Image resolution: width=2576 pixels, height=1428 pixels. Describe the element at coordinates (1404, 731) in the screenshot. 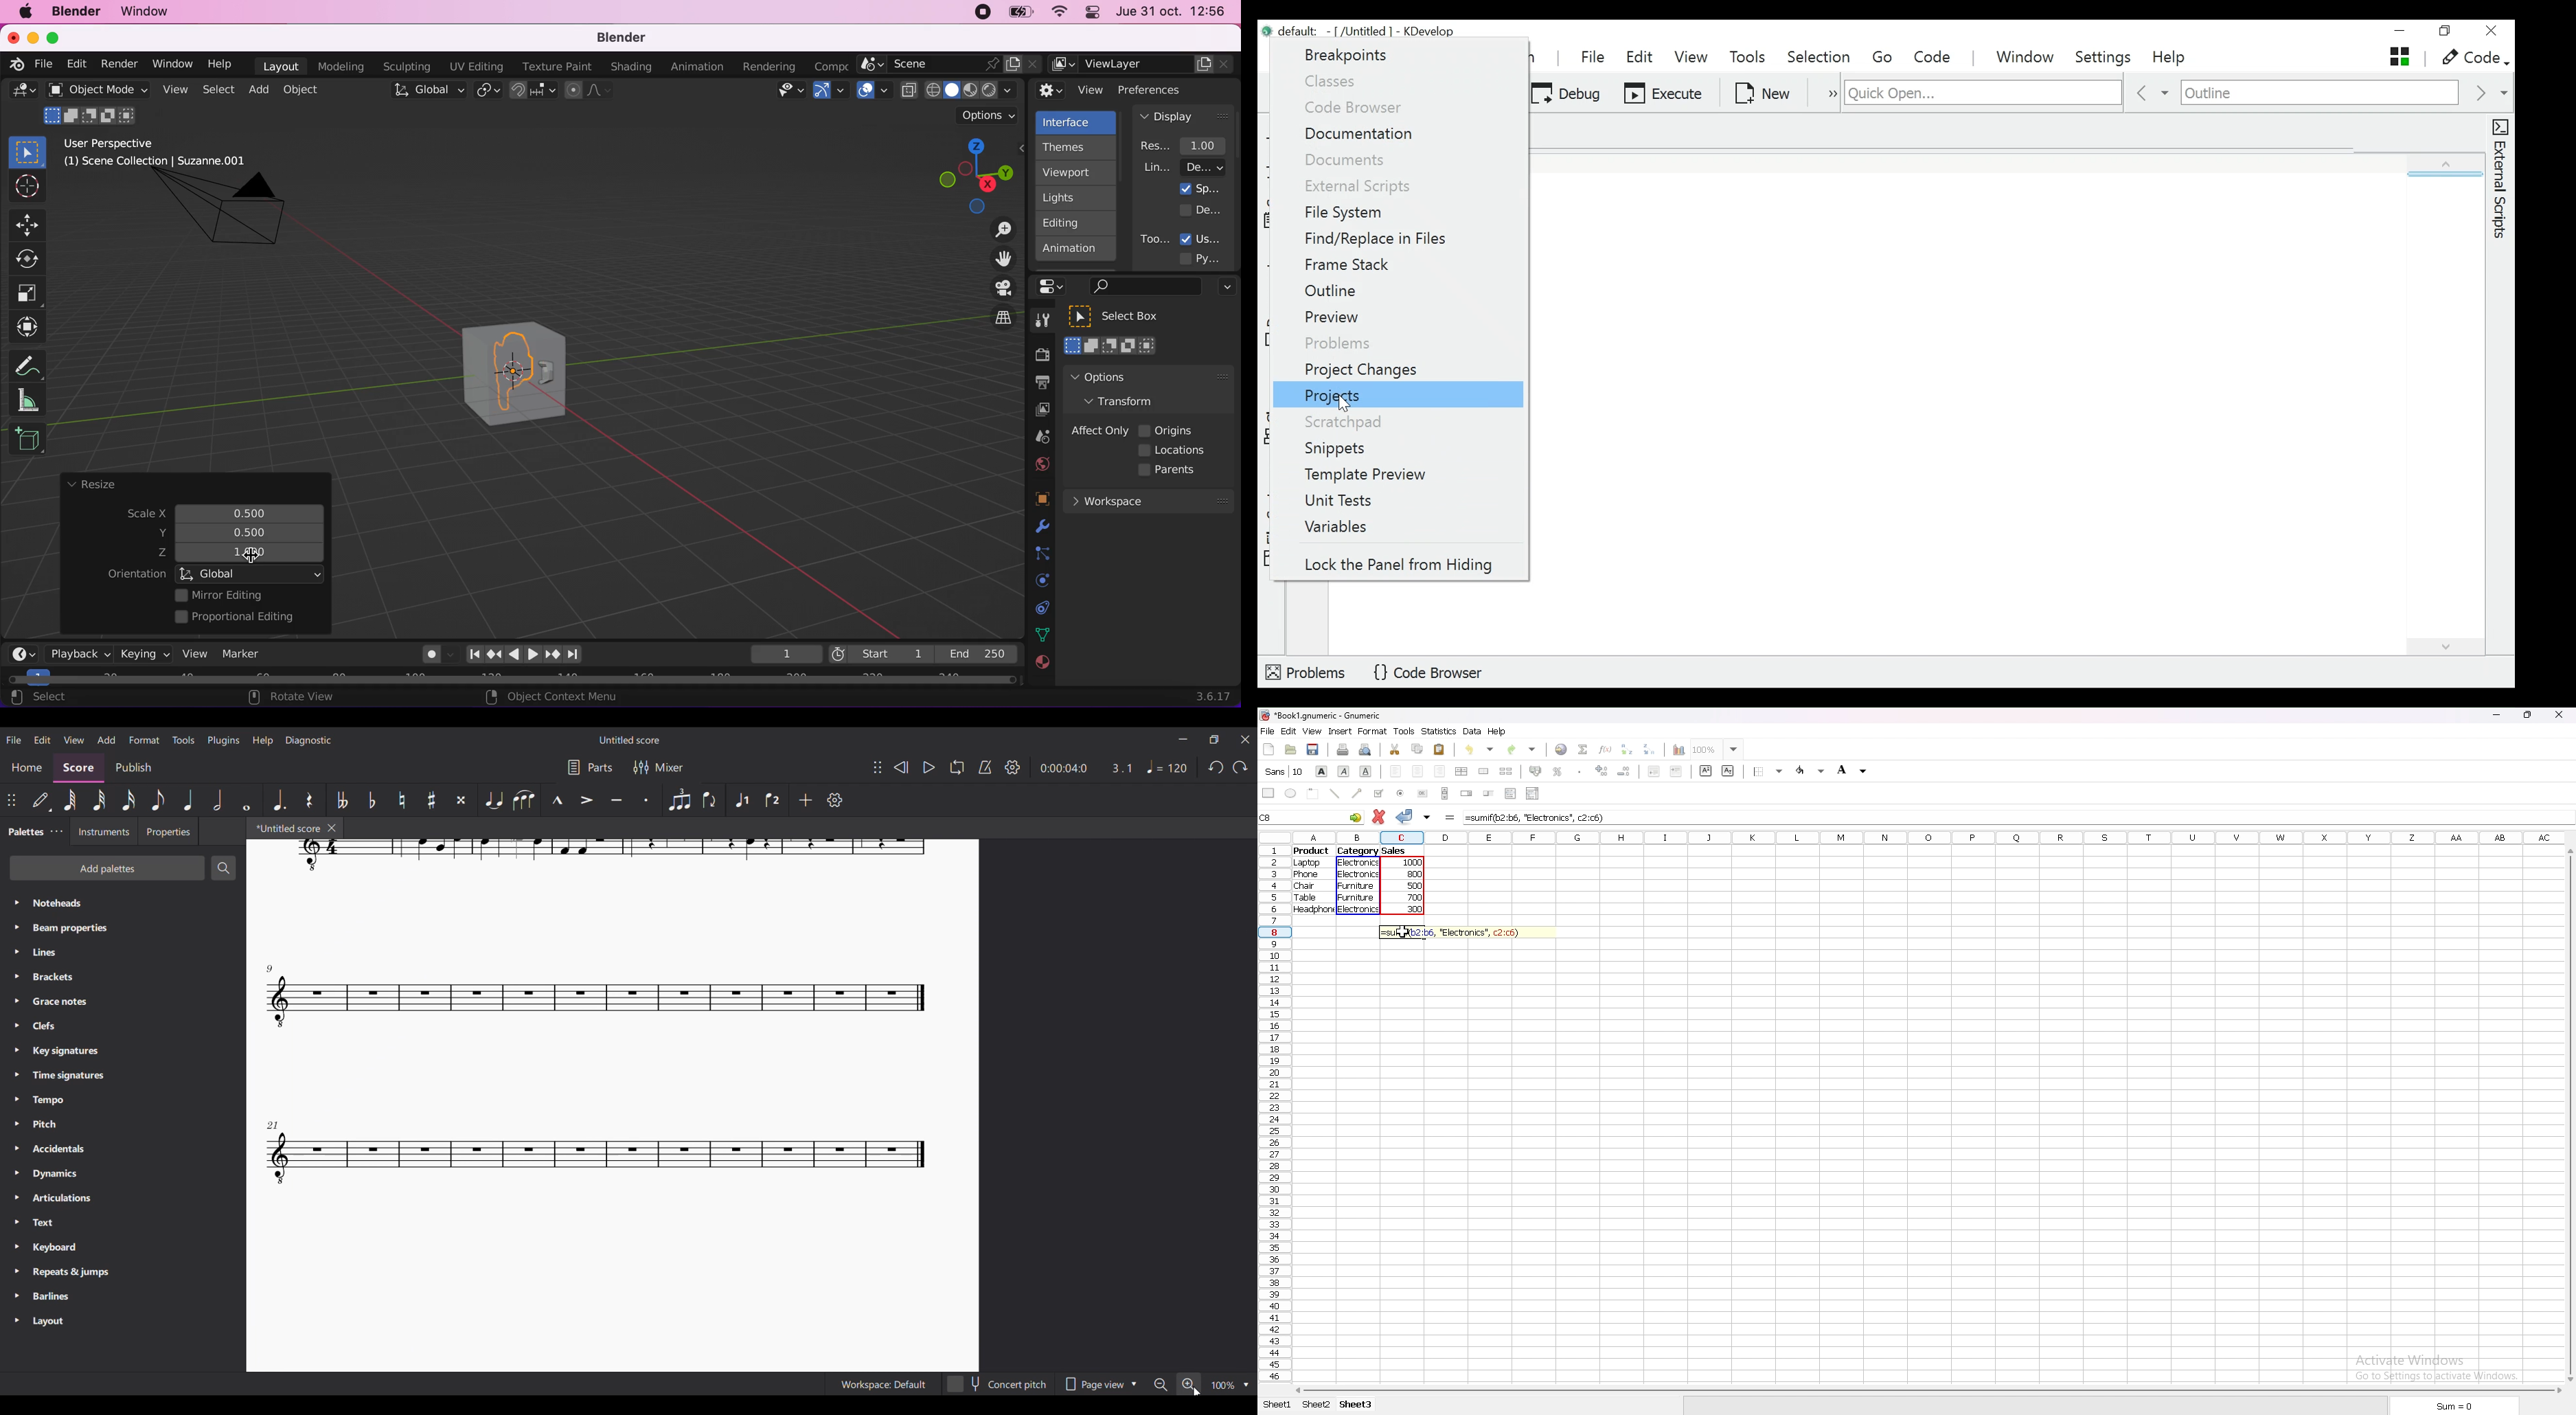

I see `tools` at that location.